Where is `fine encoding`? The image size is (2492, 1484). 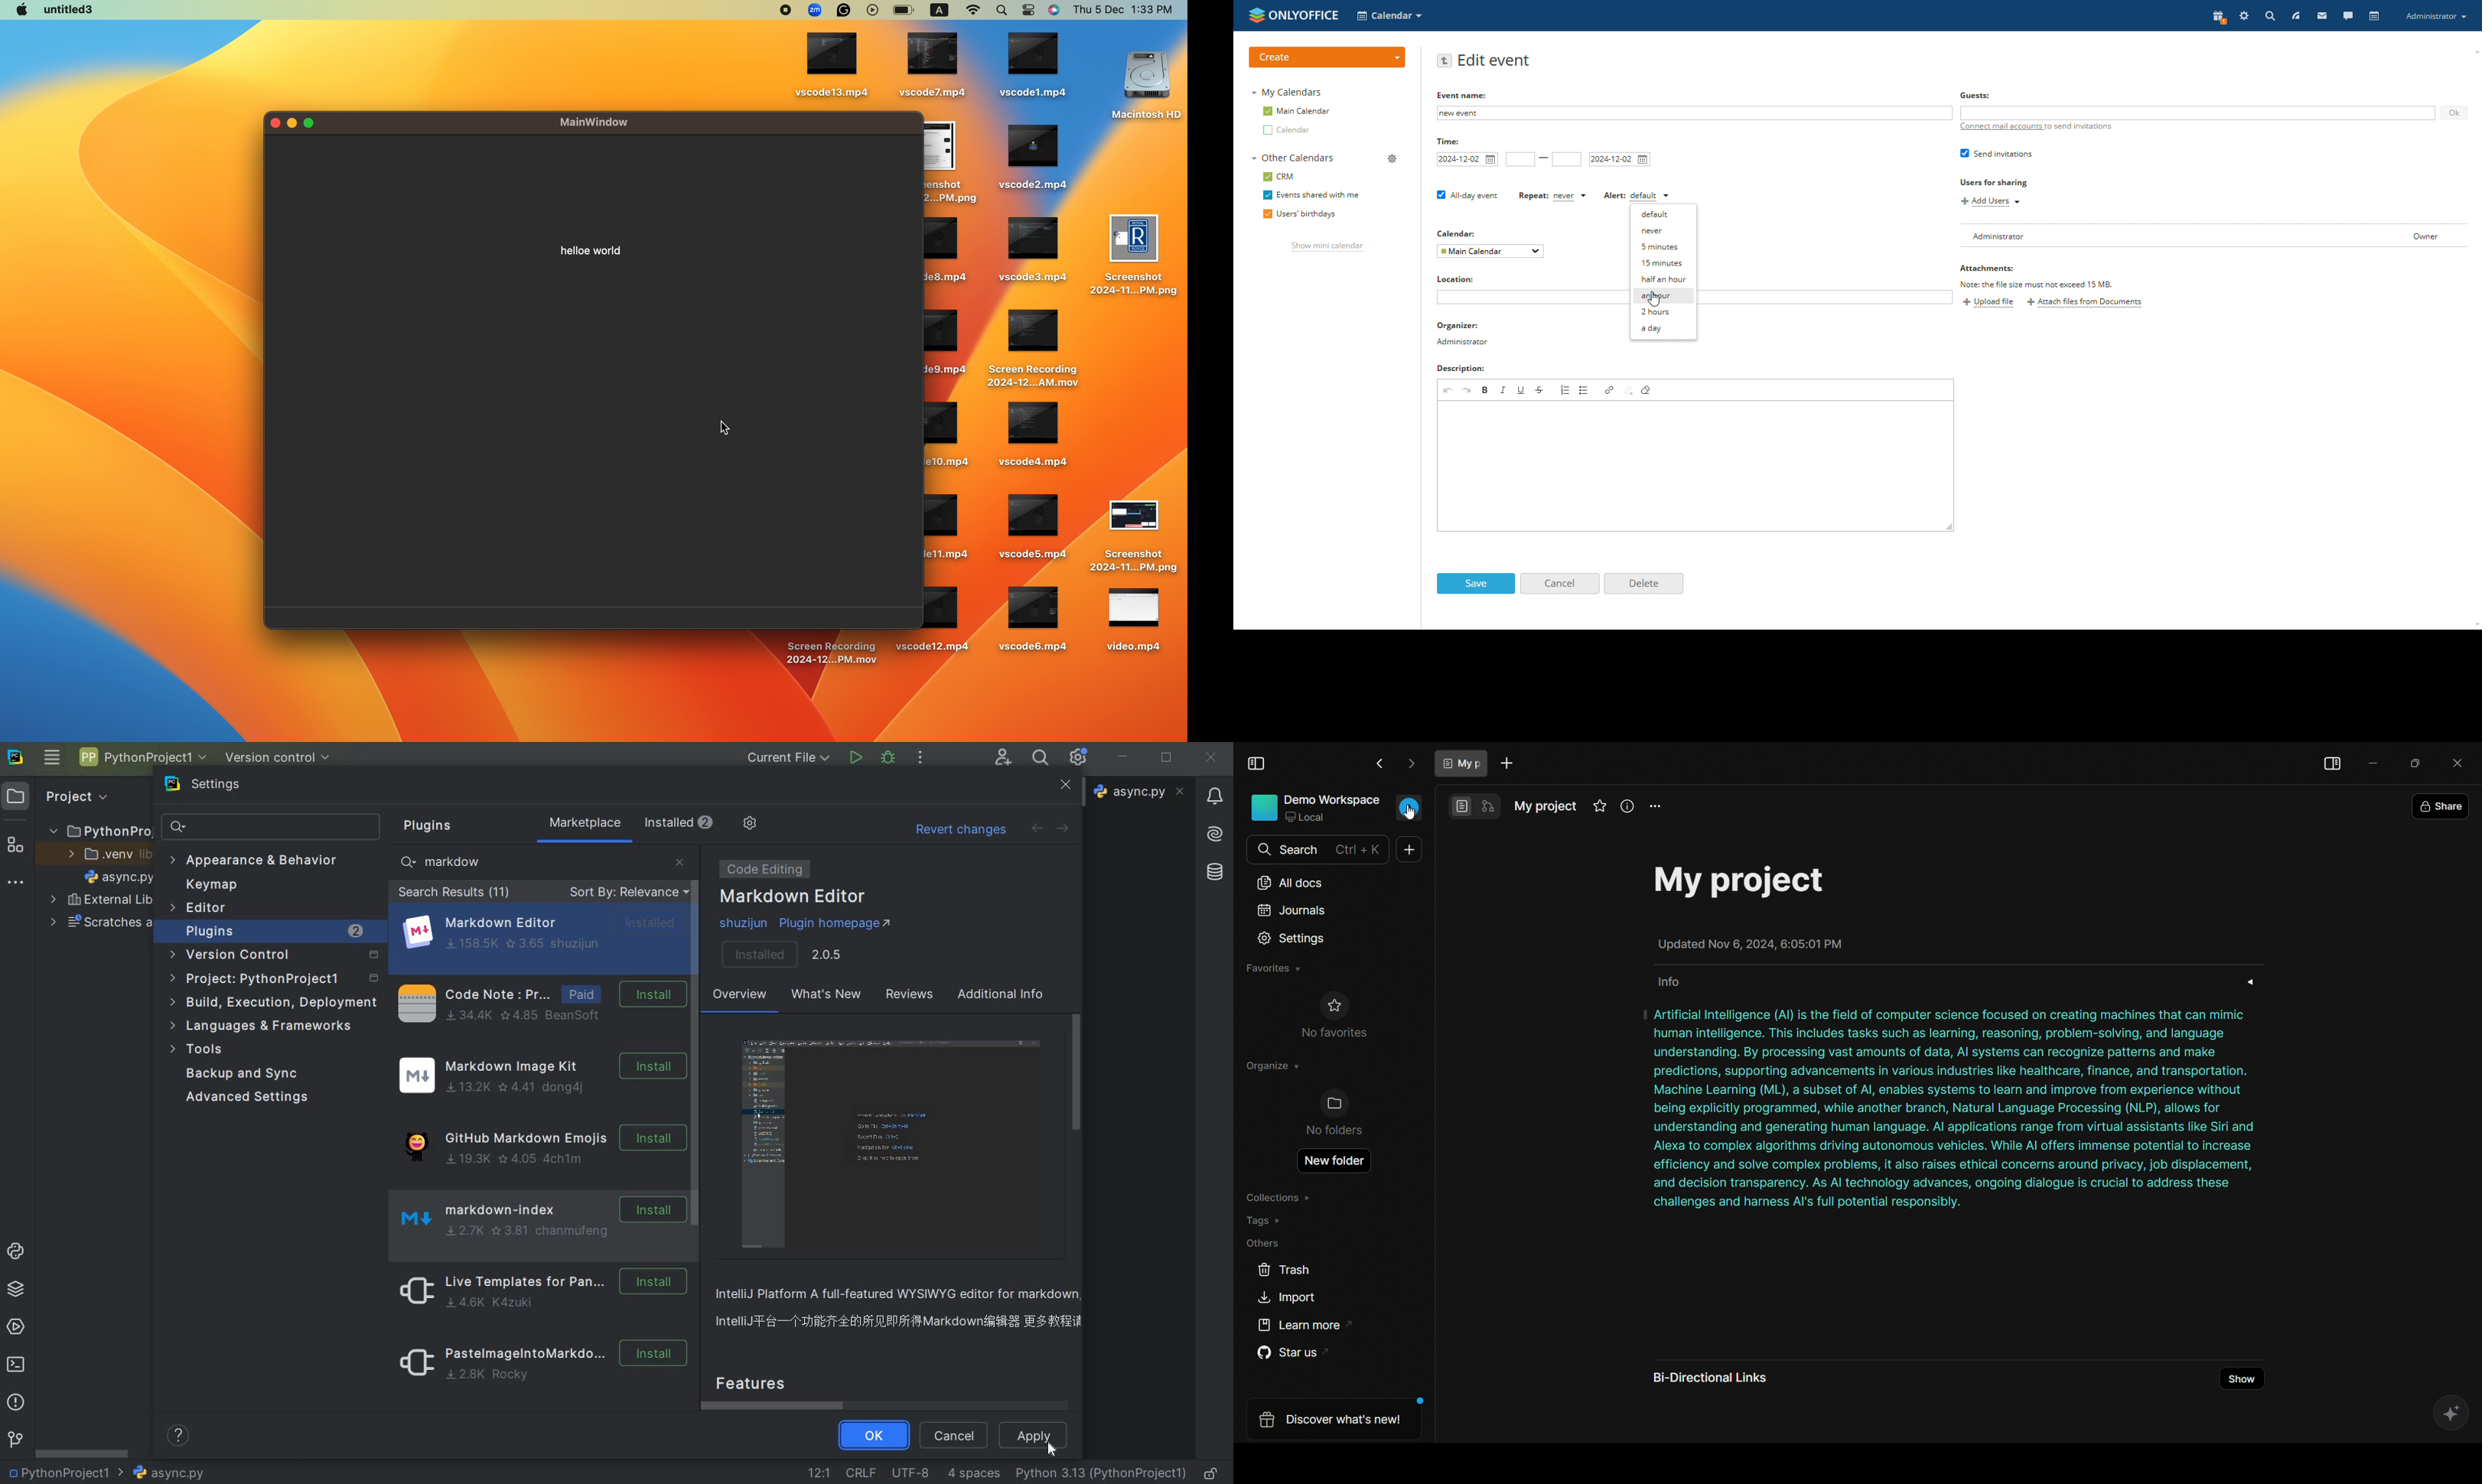
fine encoding is located at coordinates (910, 1471).